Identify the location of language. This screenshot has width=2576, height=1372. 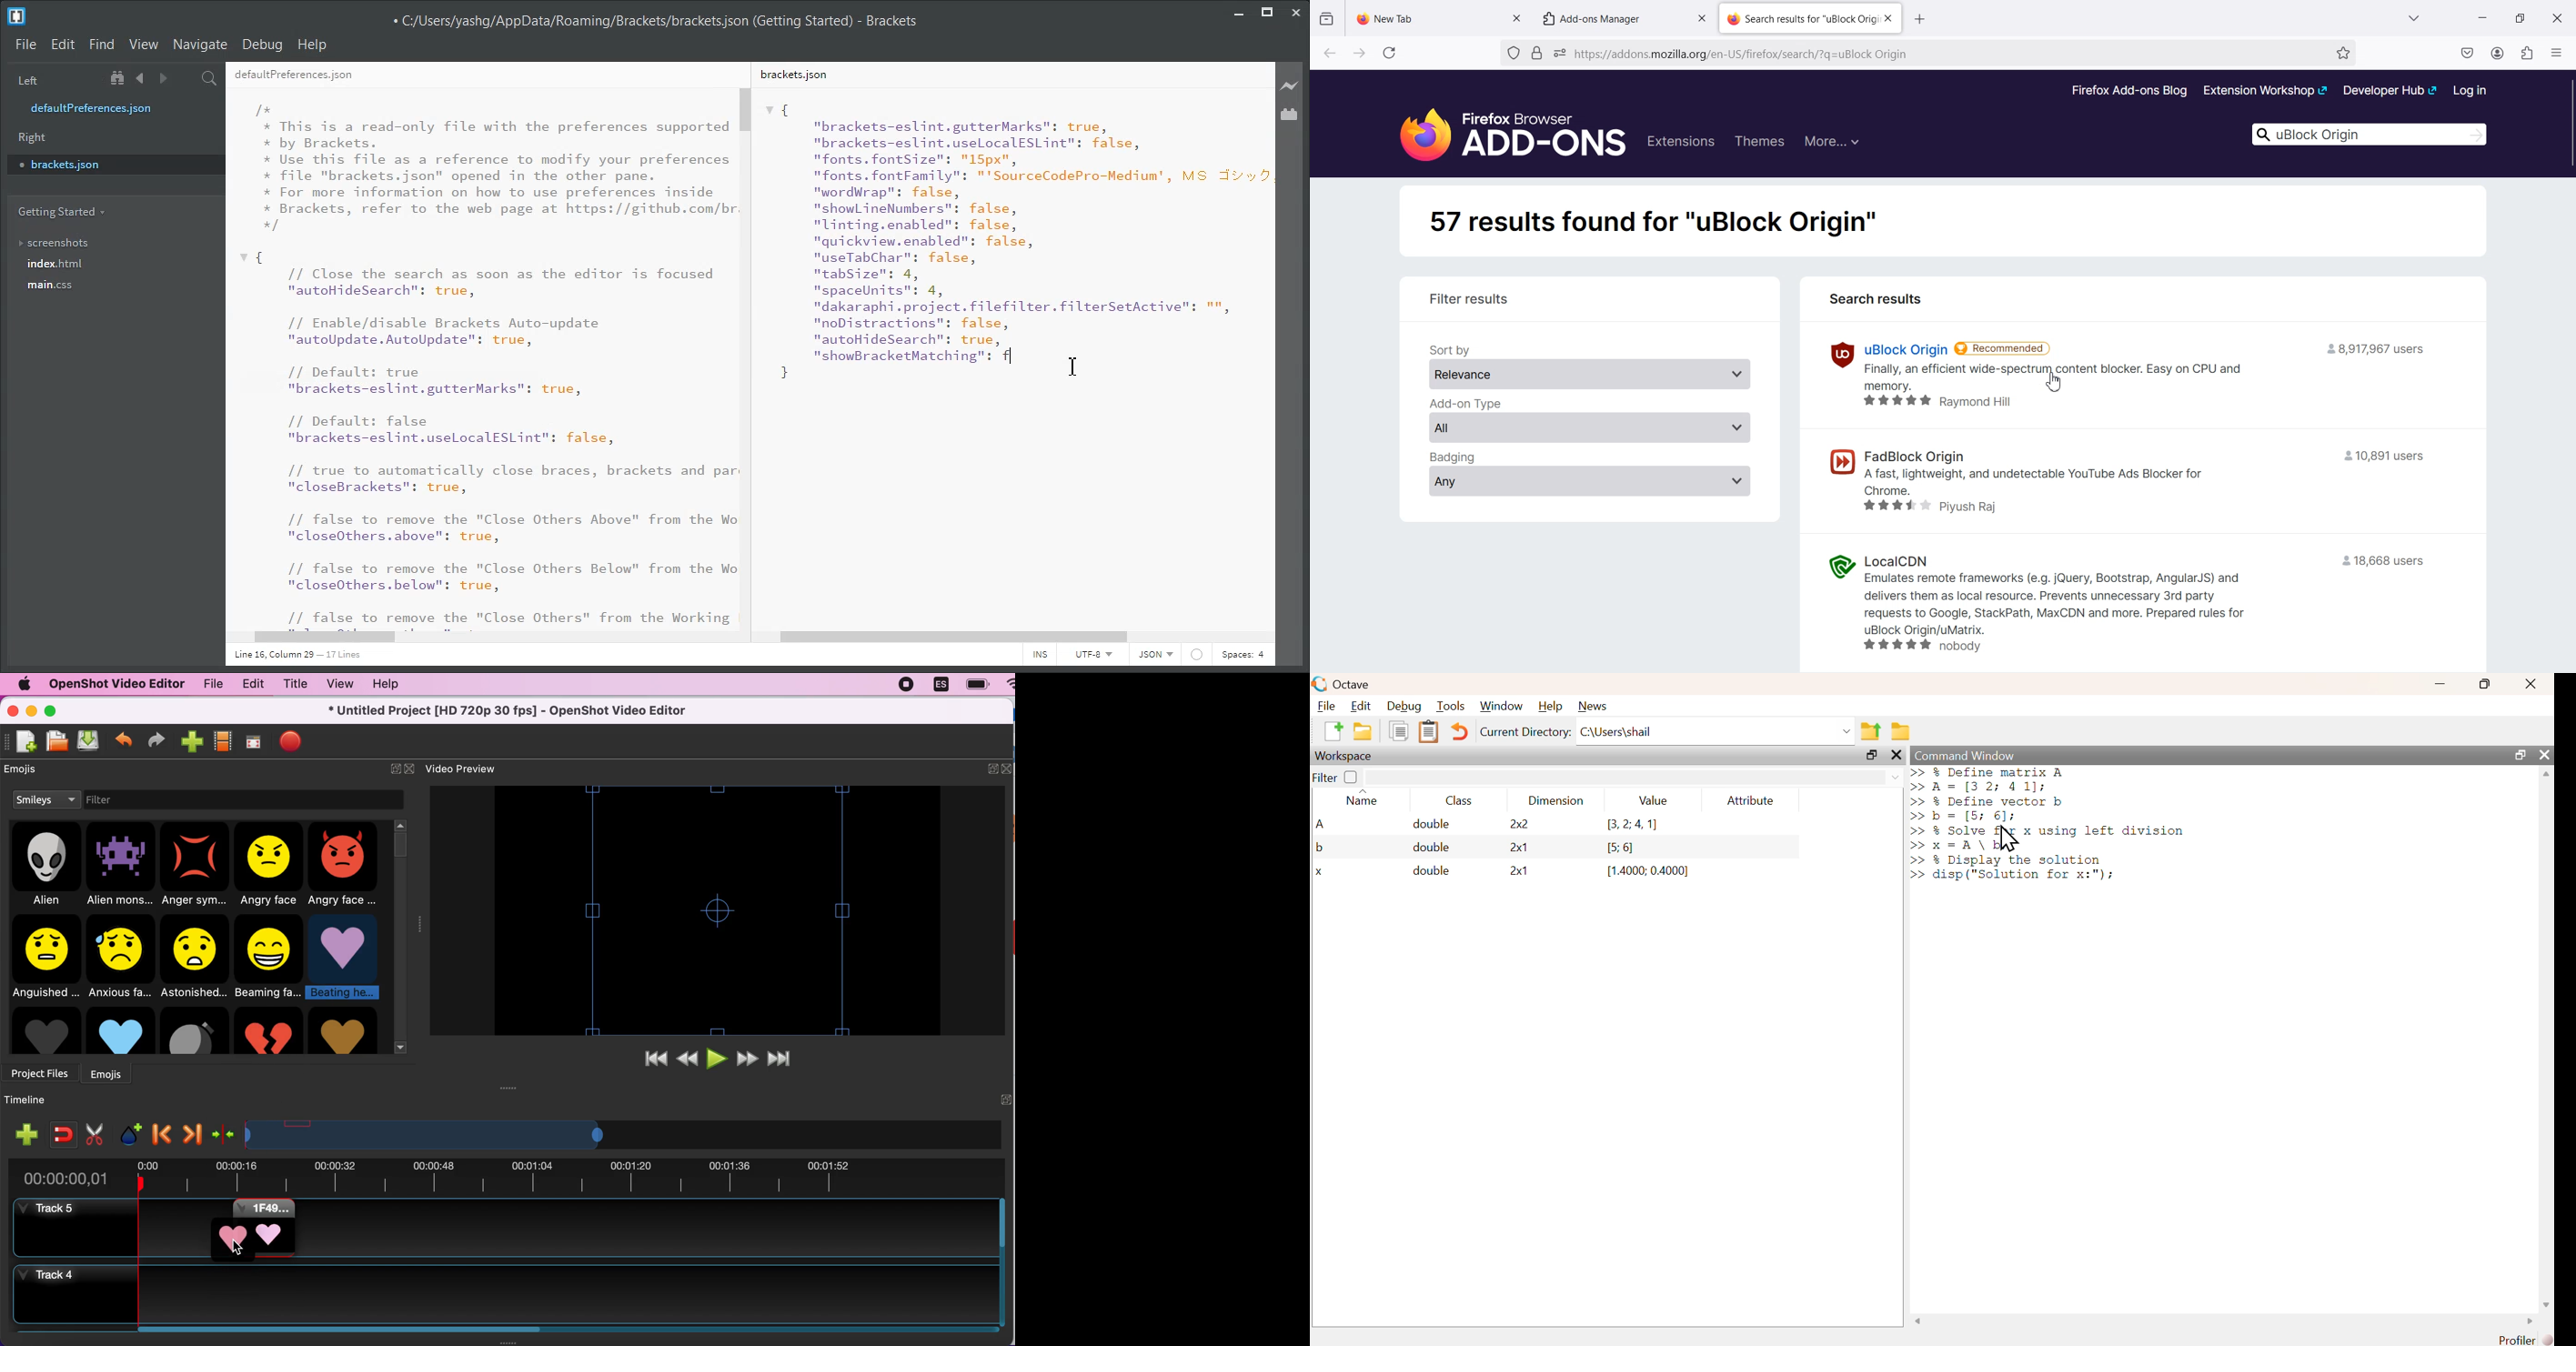
(937, 685).